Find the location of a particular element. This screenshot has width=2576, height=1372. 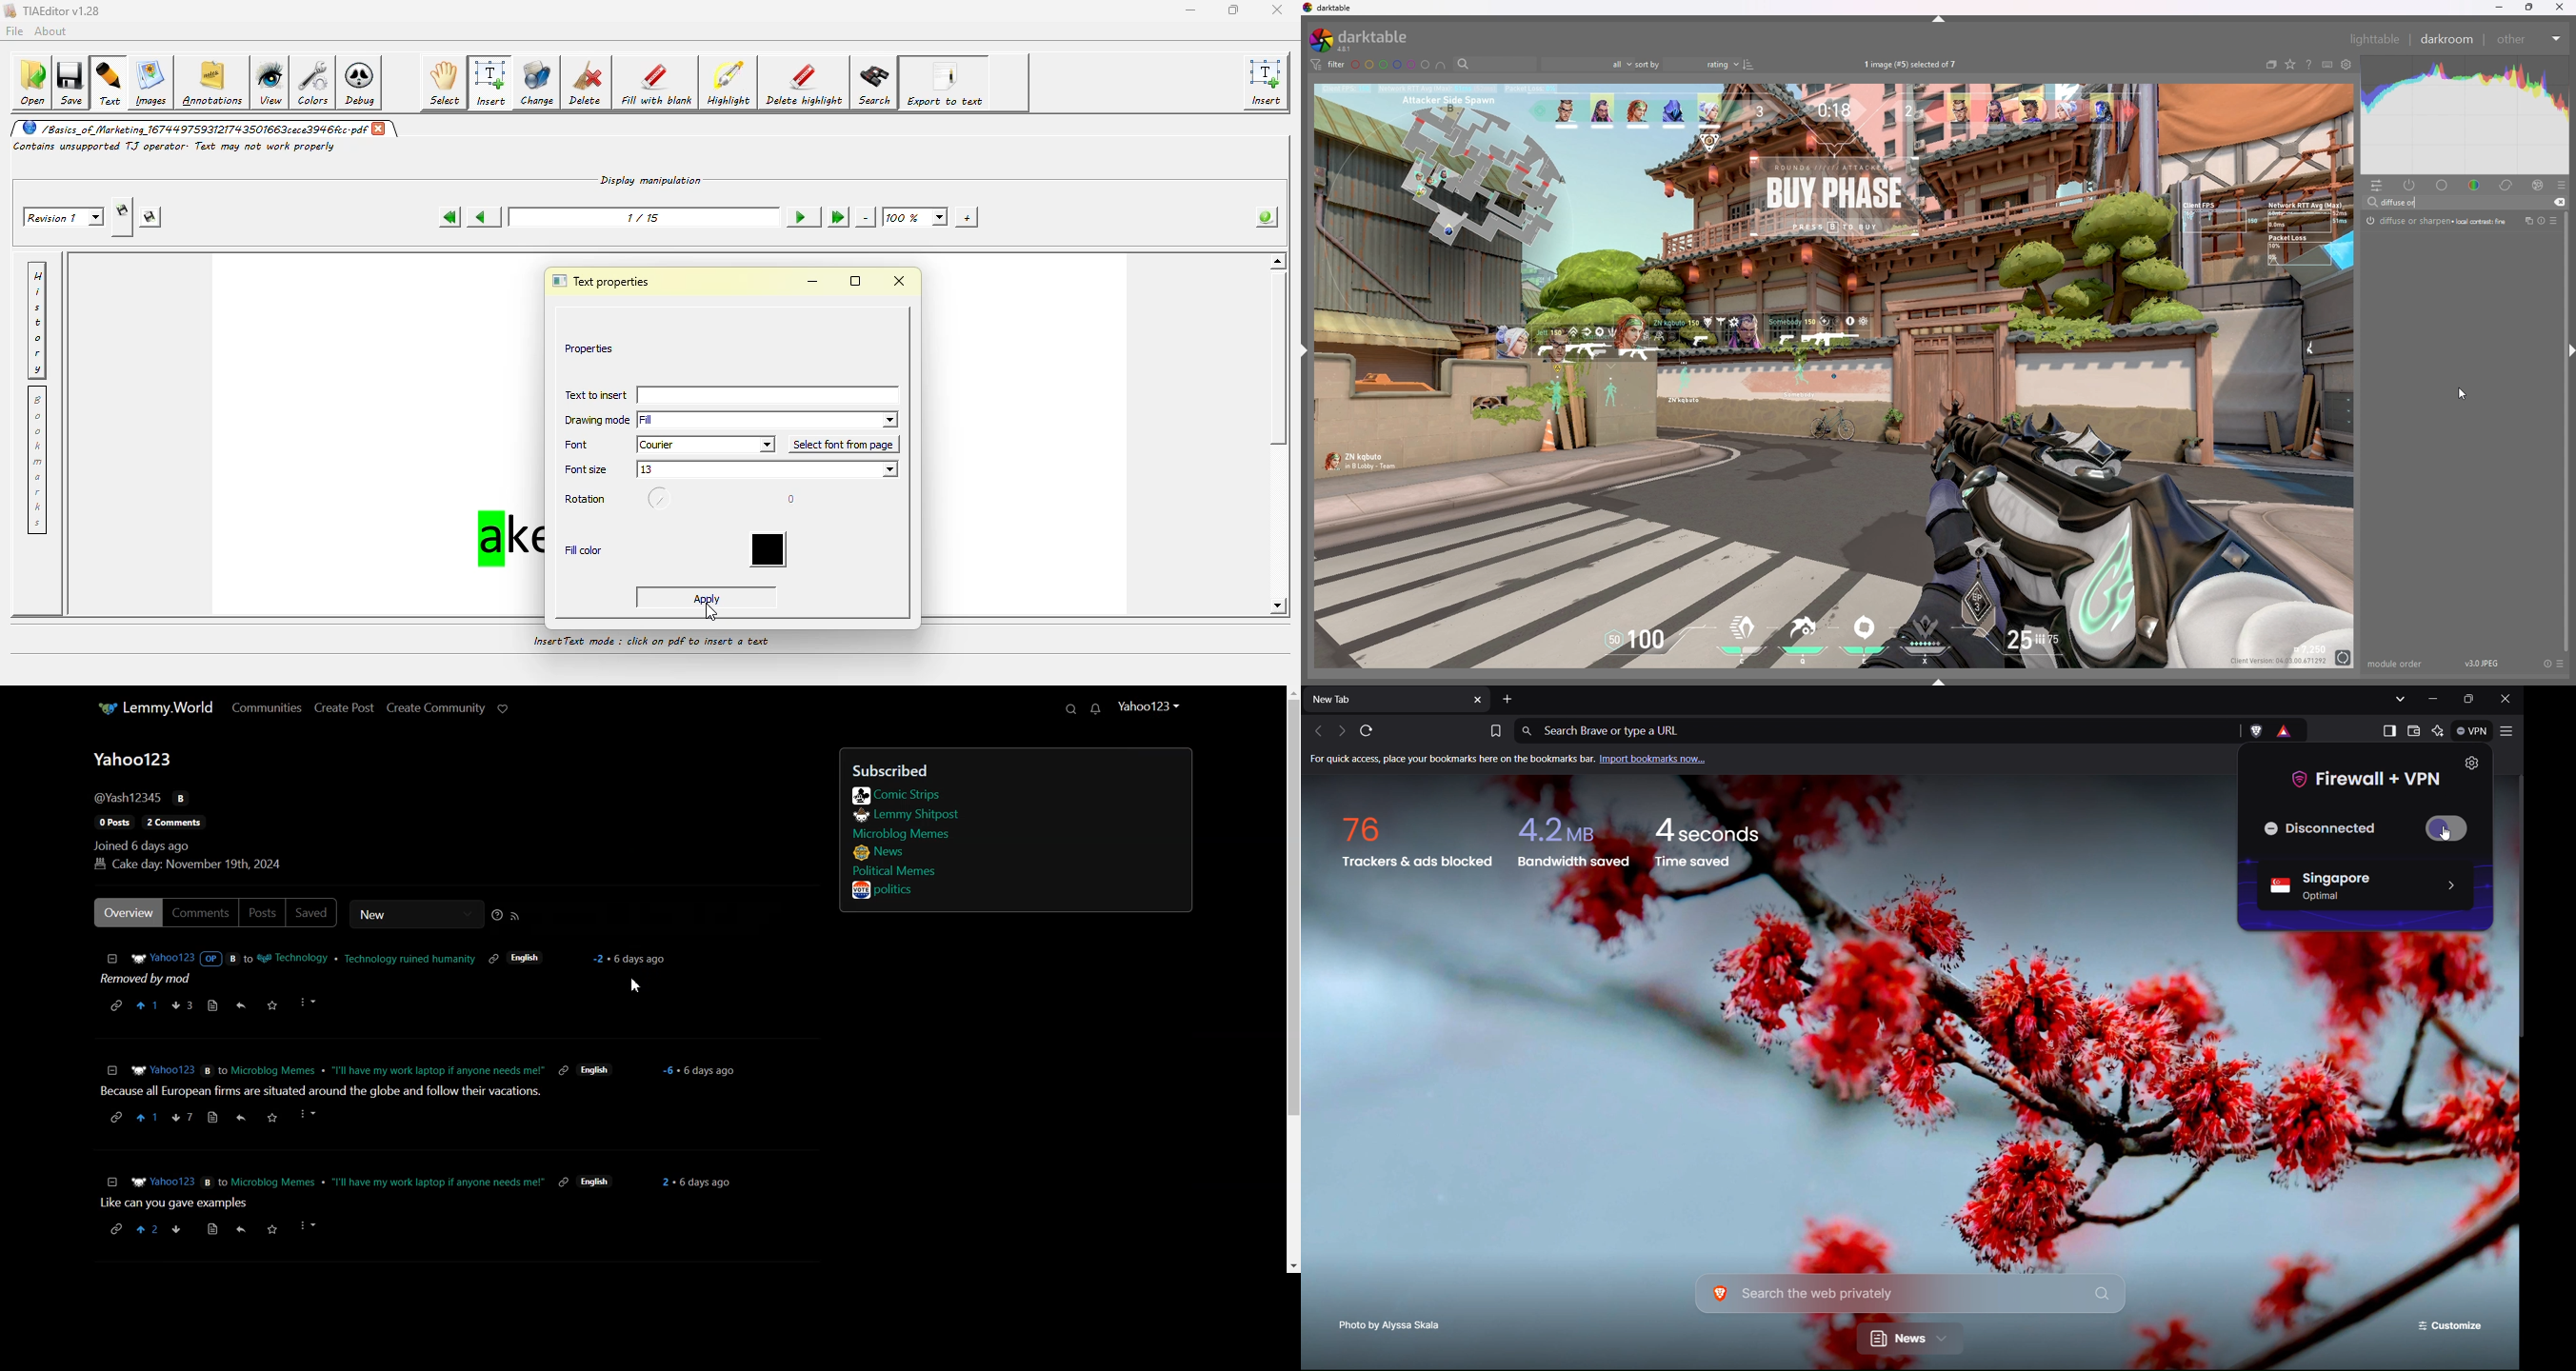

annotations is located at coordinates (214, 82).